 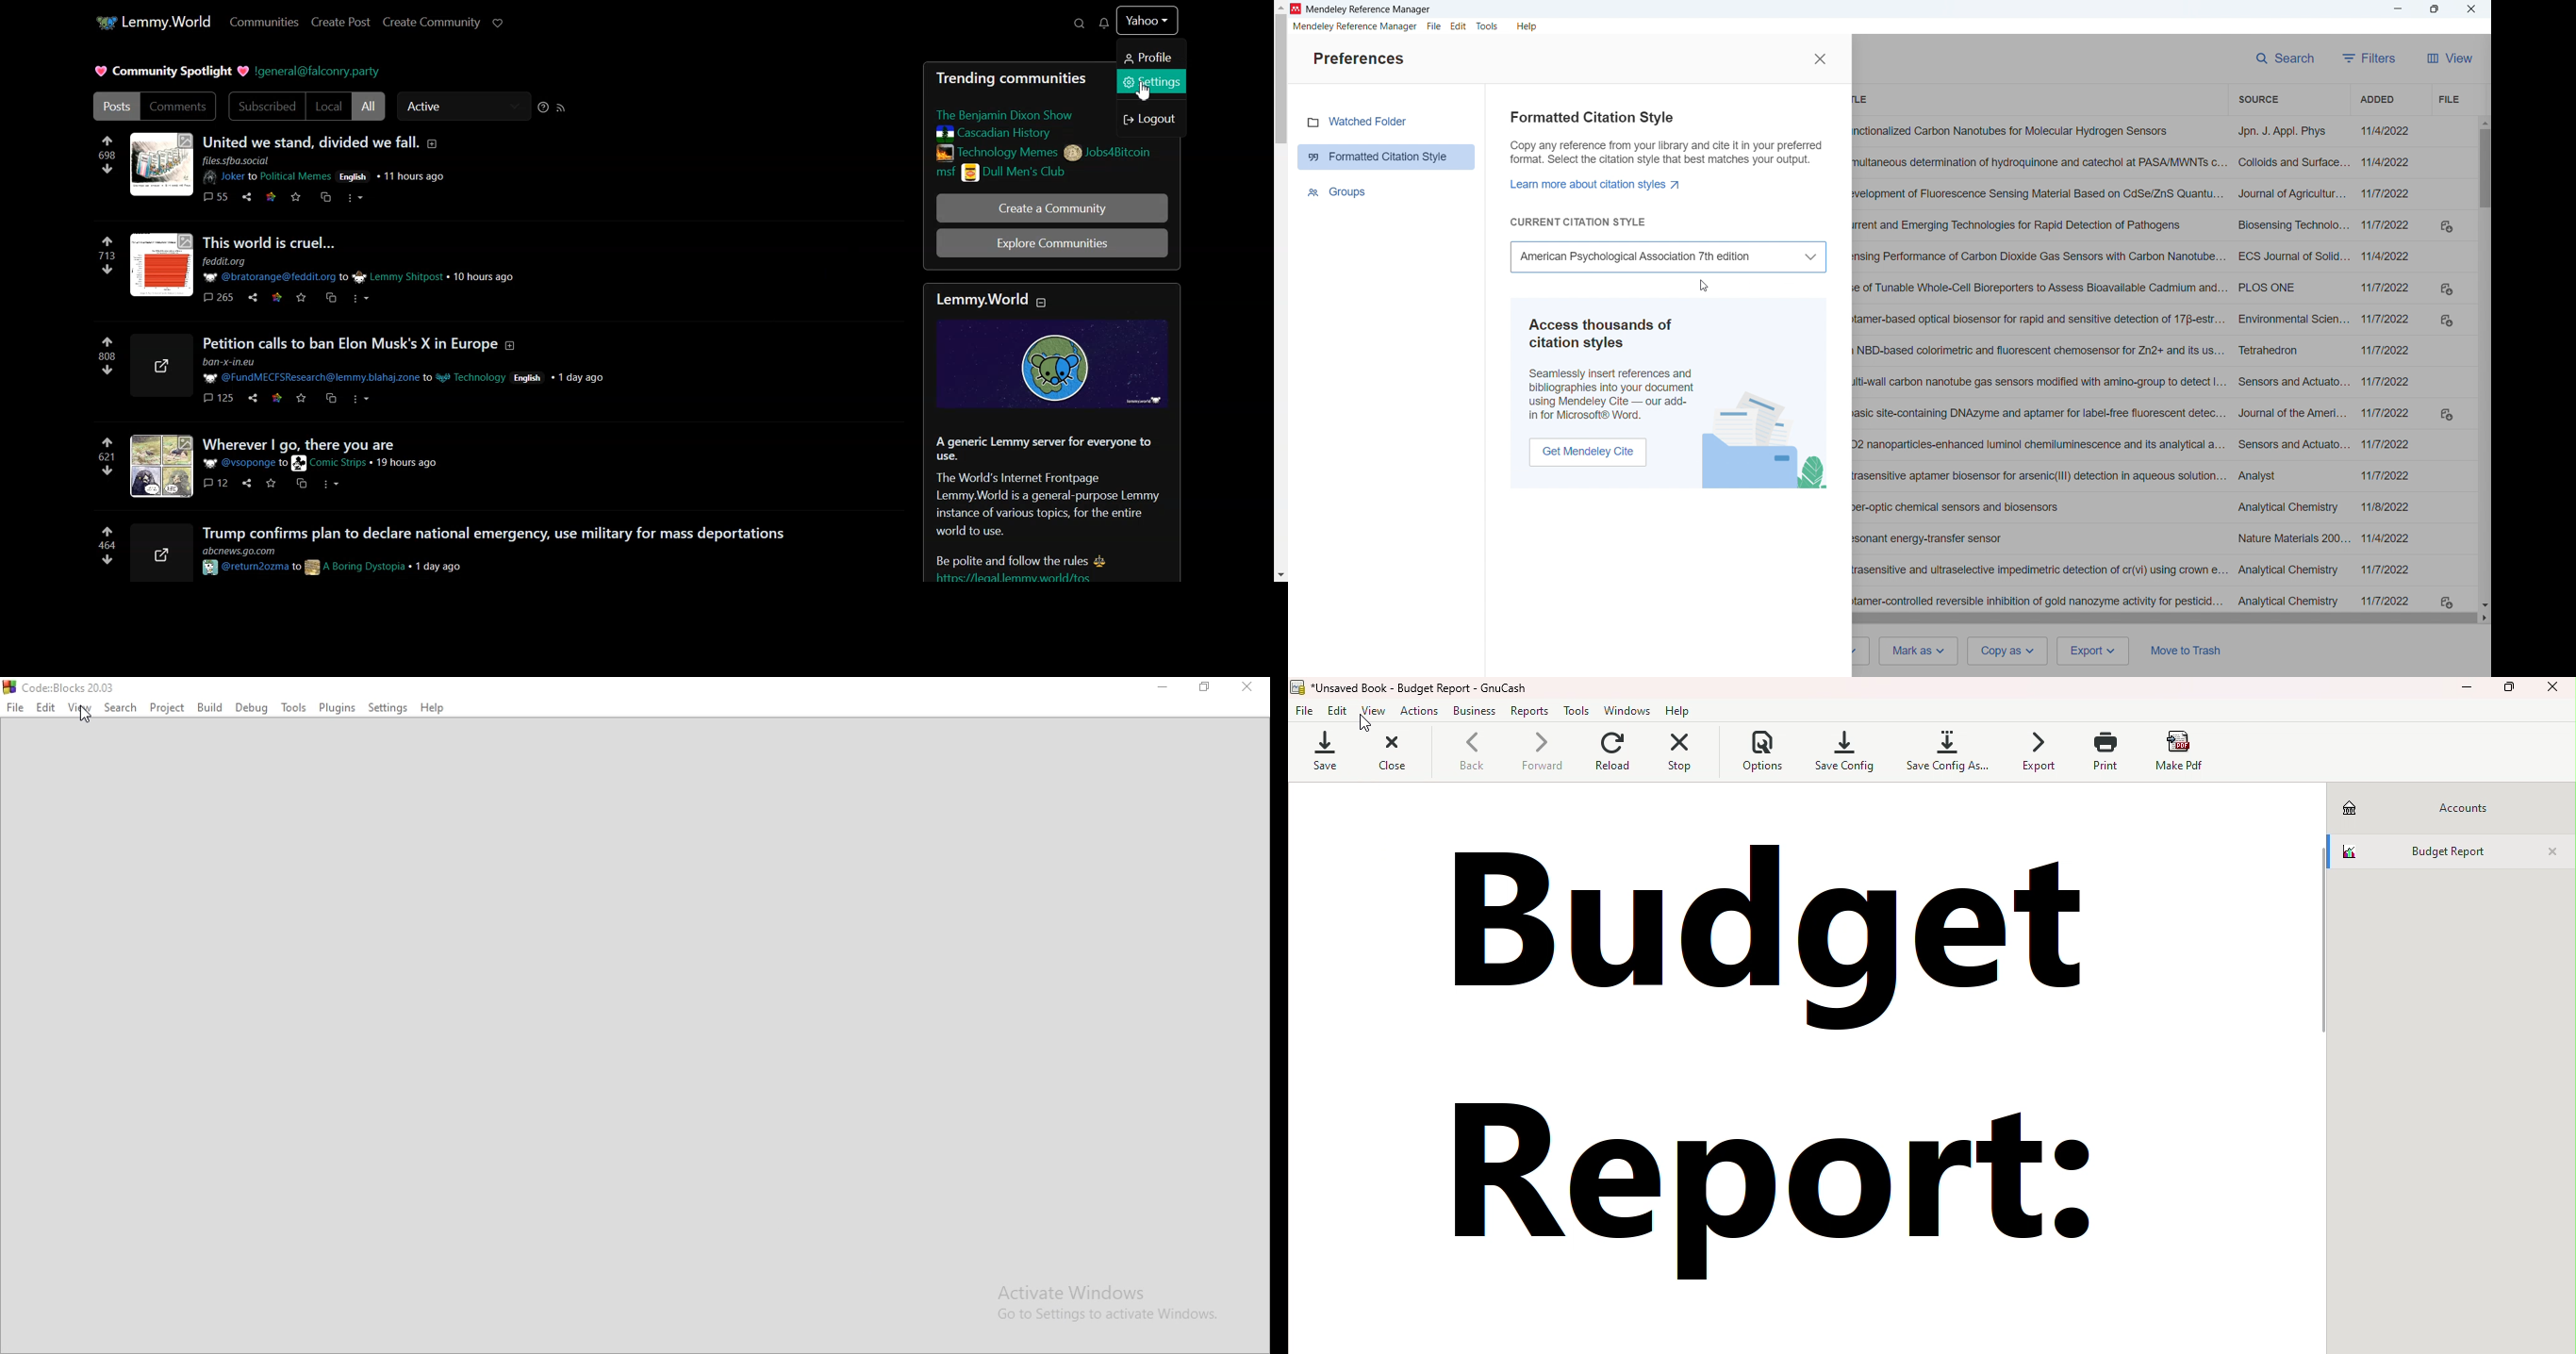 I want to click on Debug , so click(x=252, y=707).